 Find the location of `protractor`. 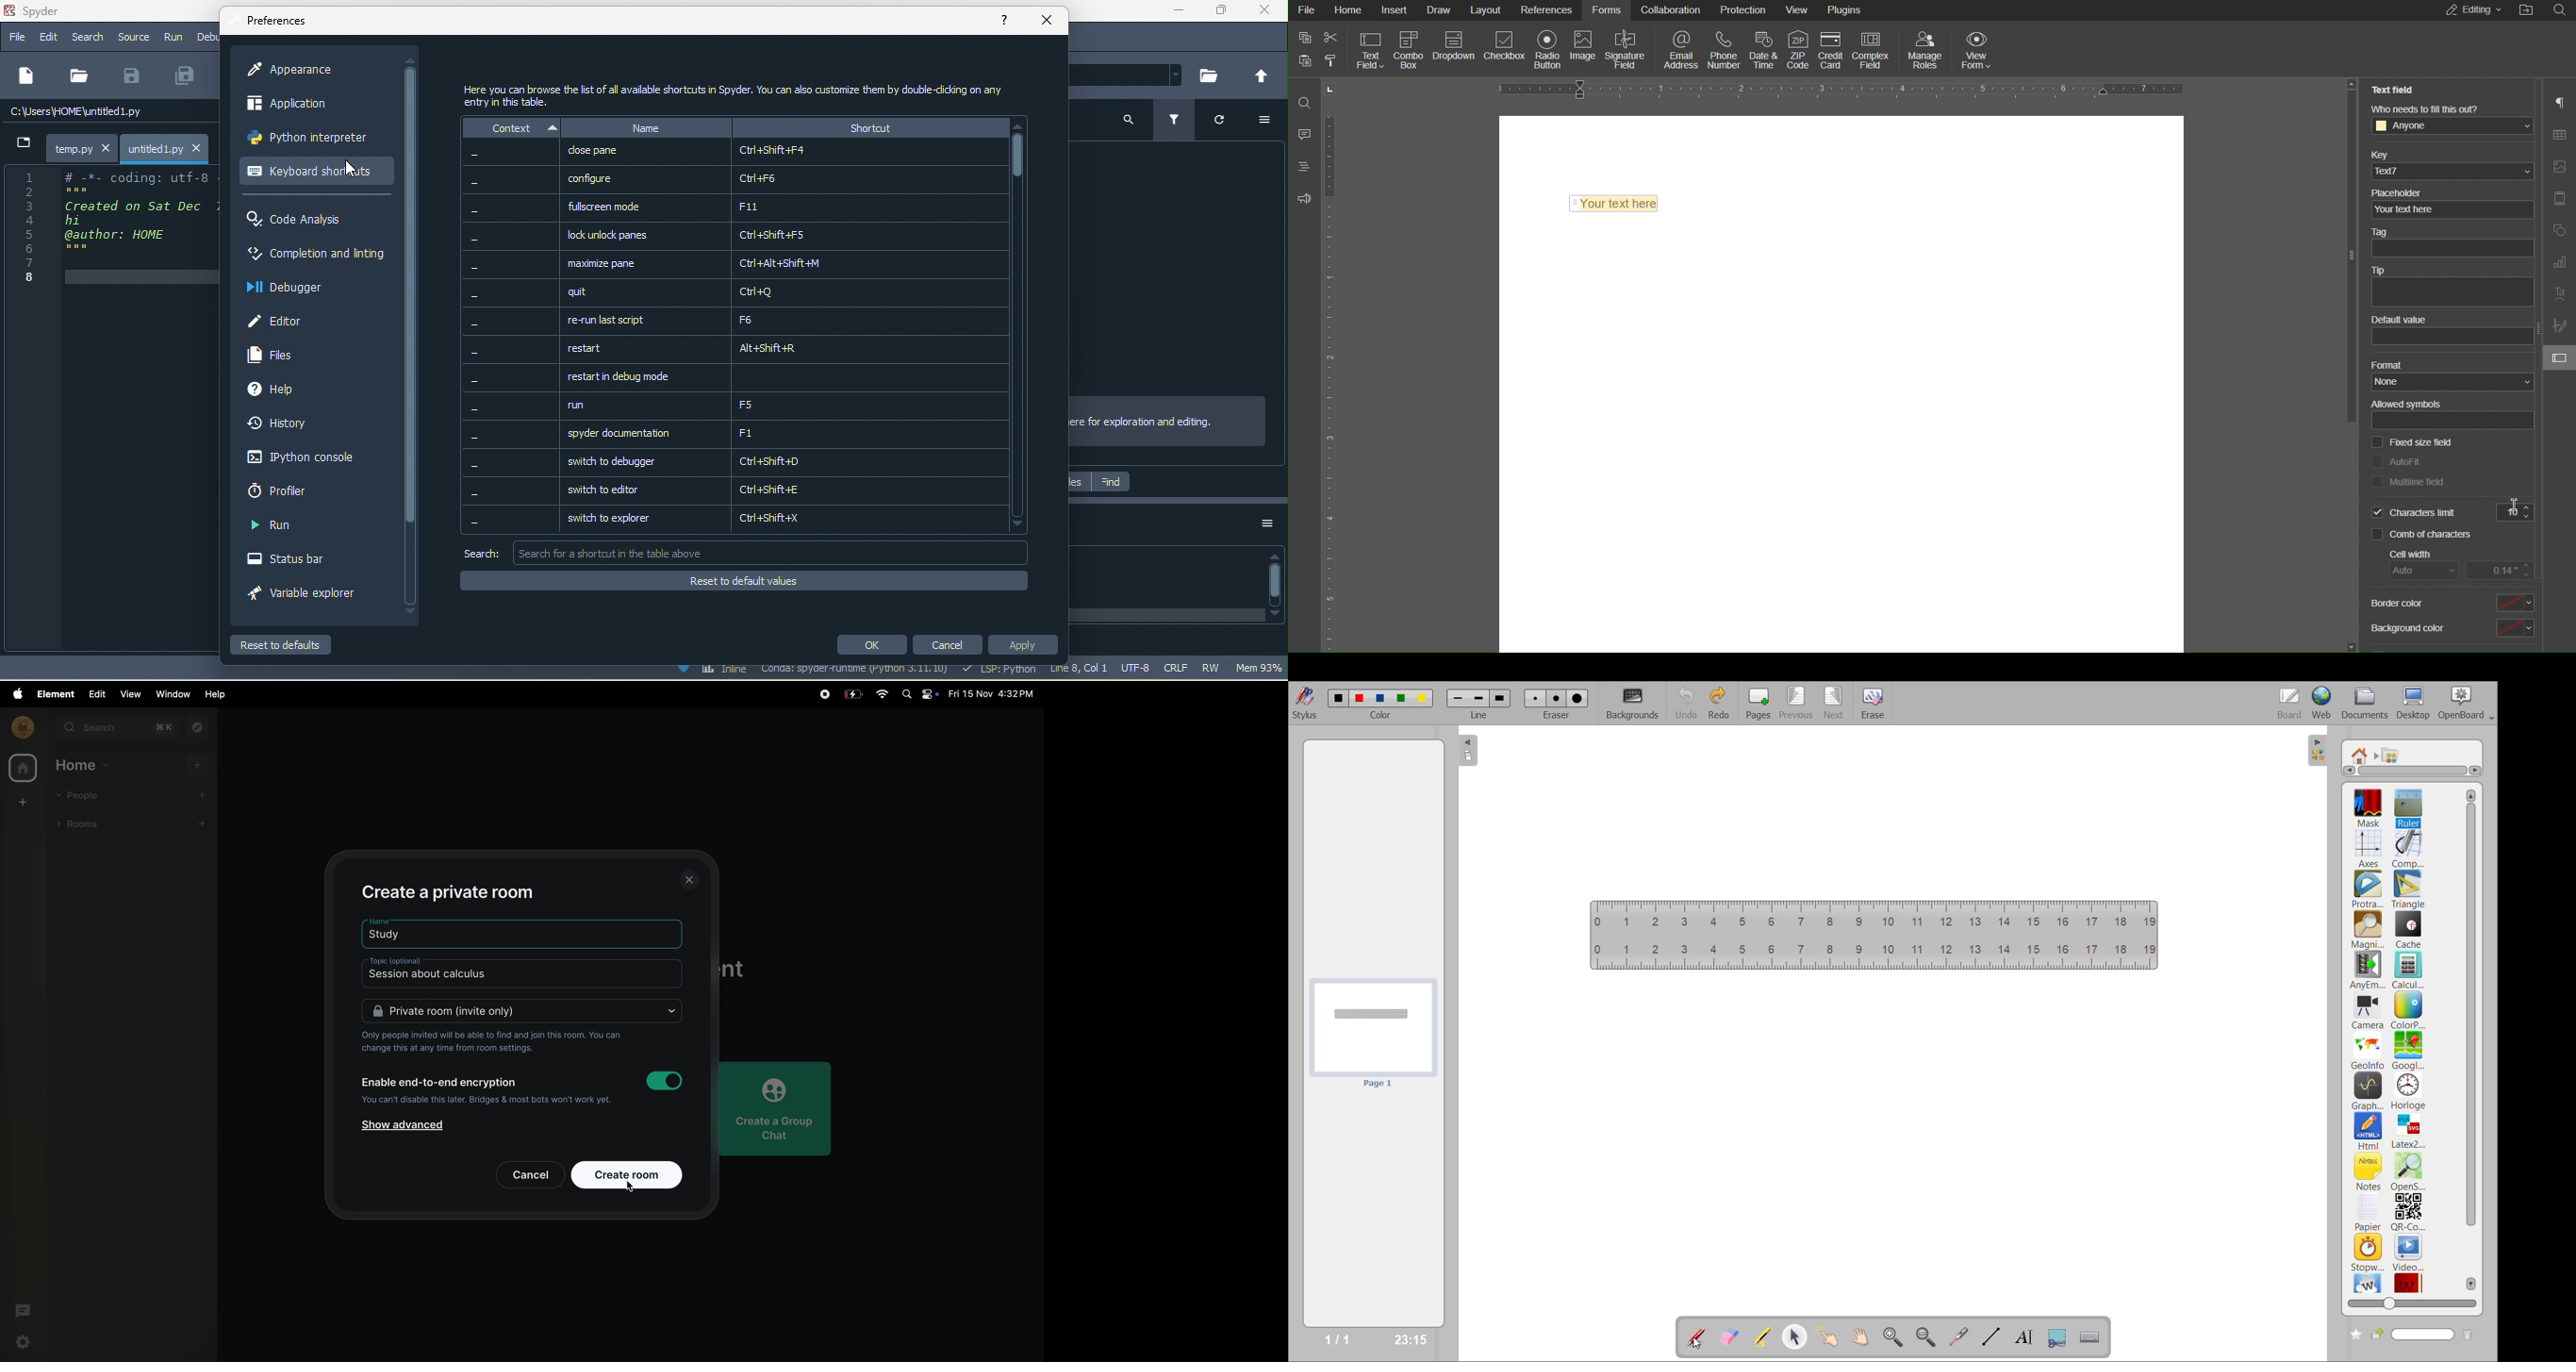

protractor is located at coordinates (2368, 890).